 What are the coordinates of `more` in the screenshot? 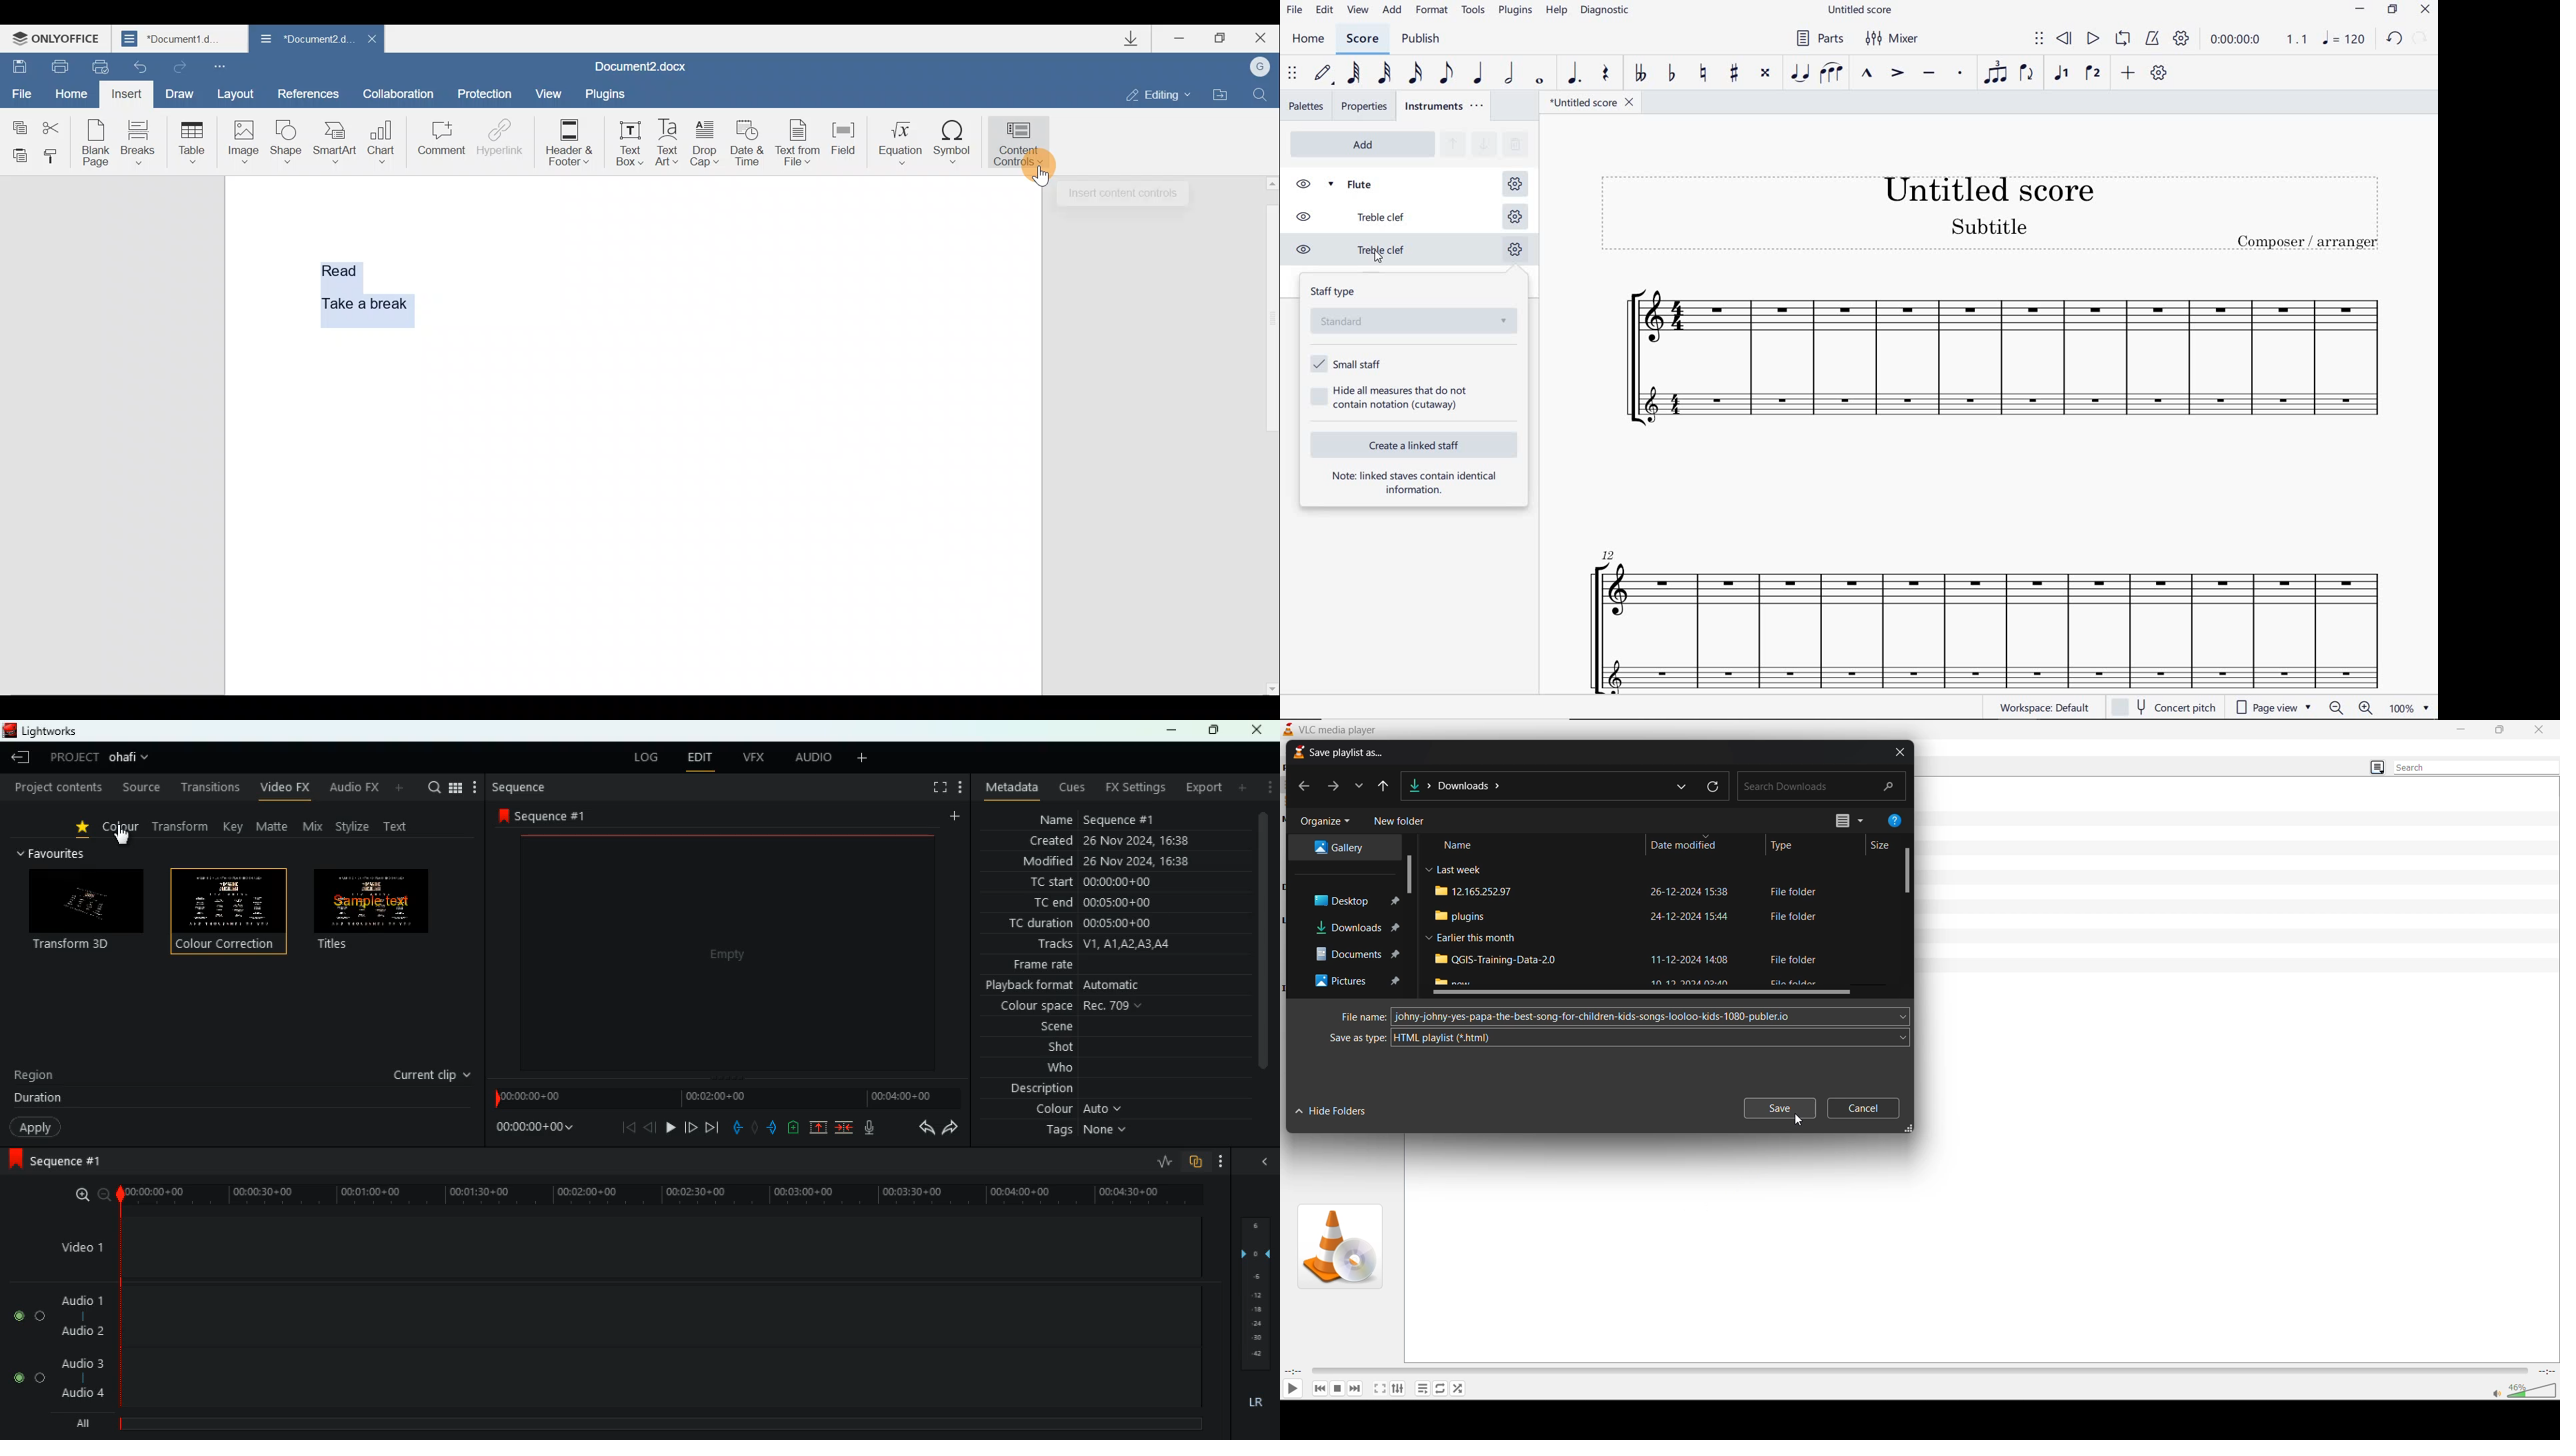 It's located at (863, 758).